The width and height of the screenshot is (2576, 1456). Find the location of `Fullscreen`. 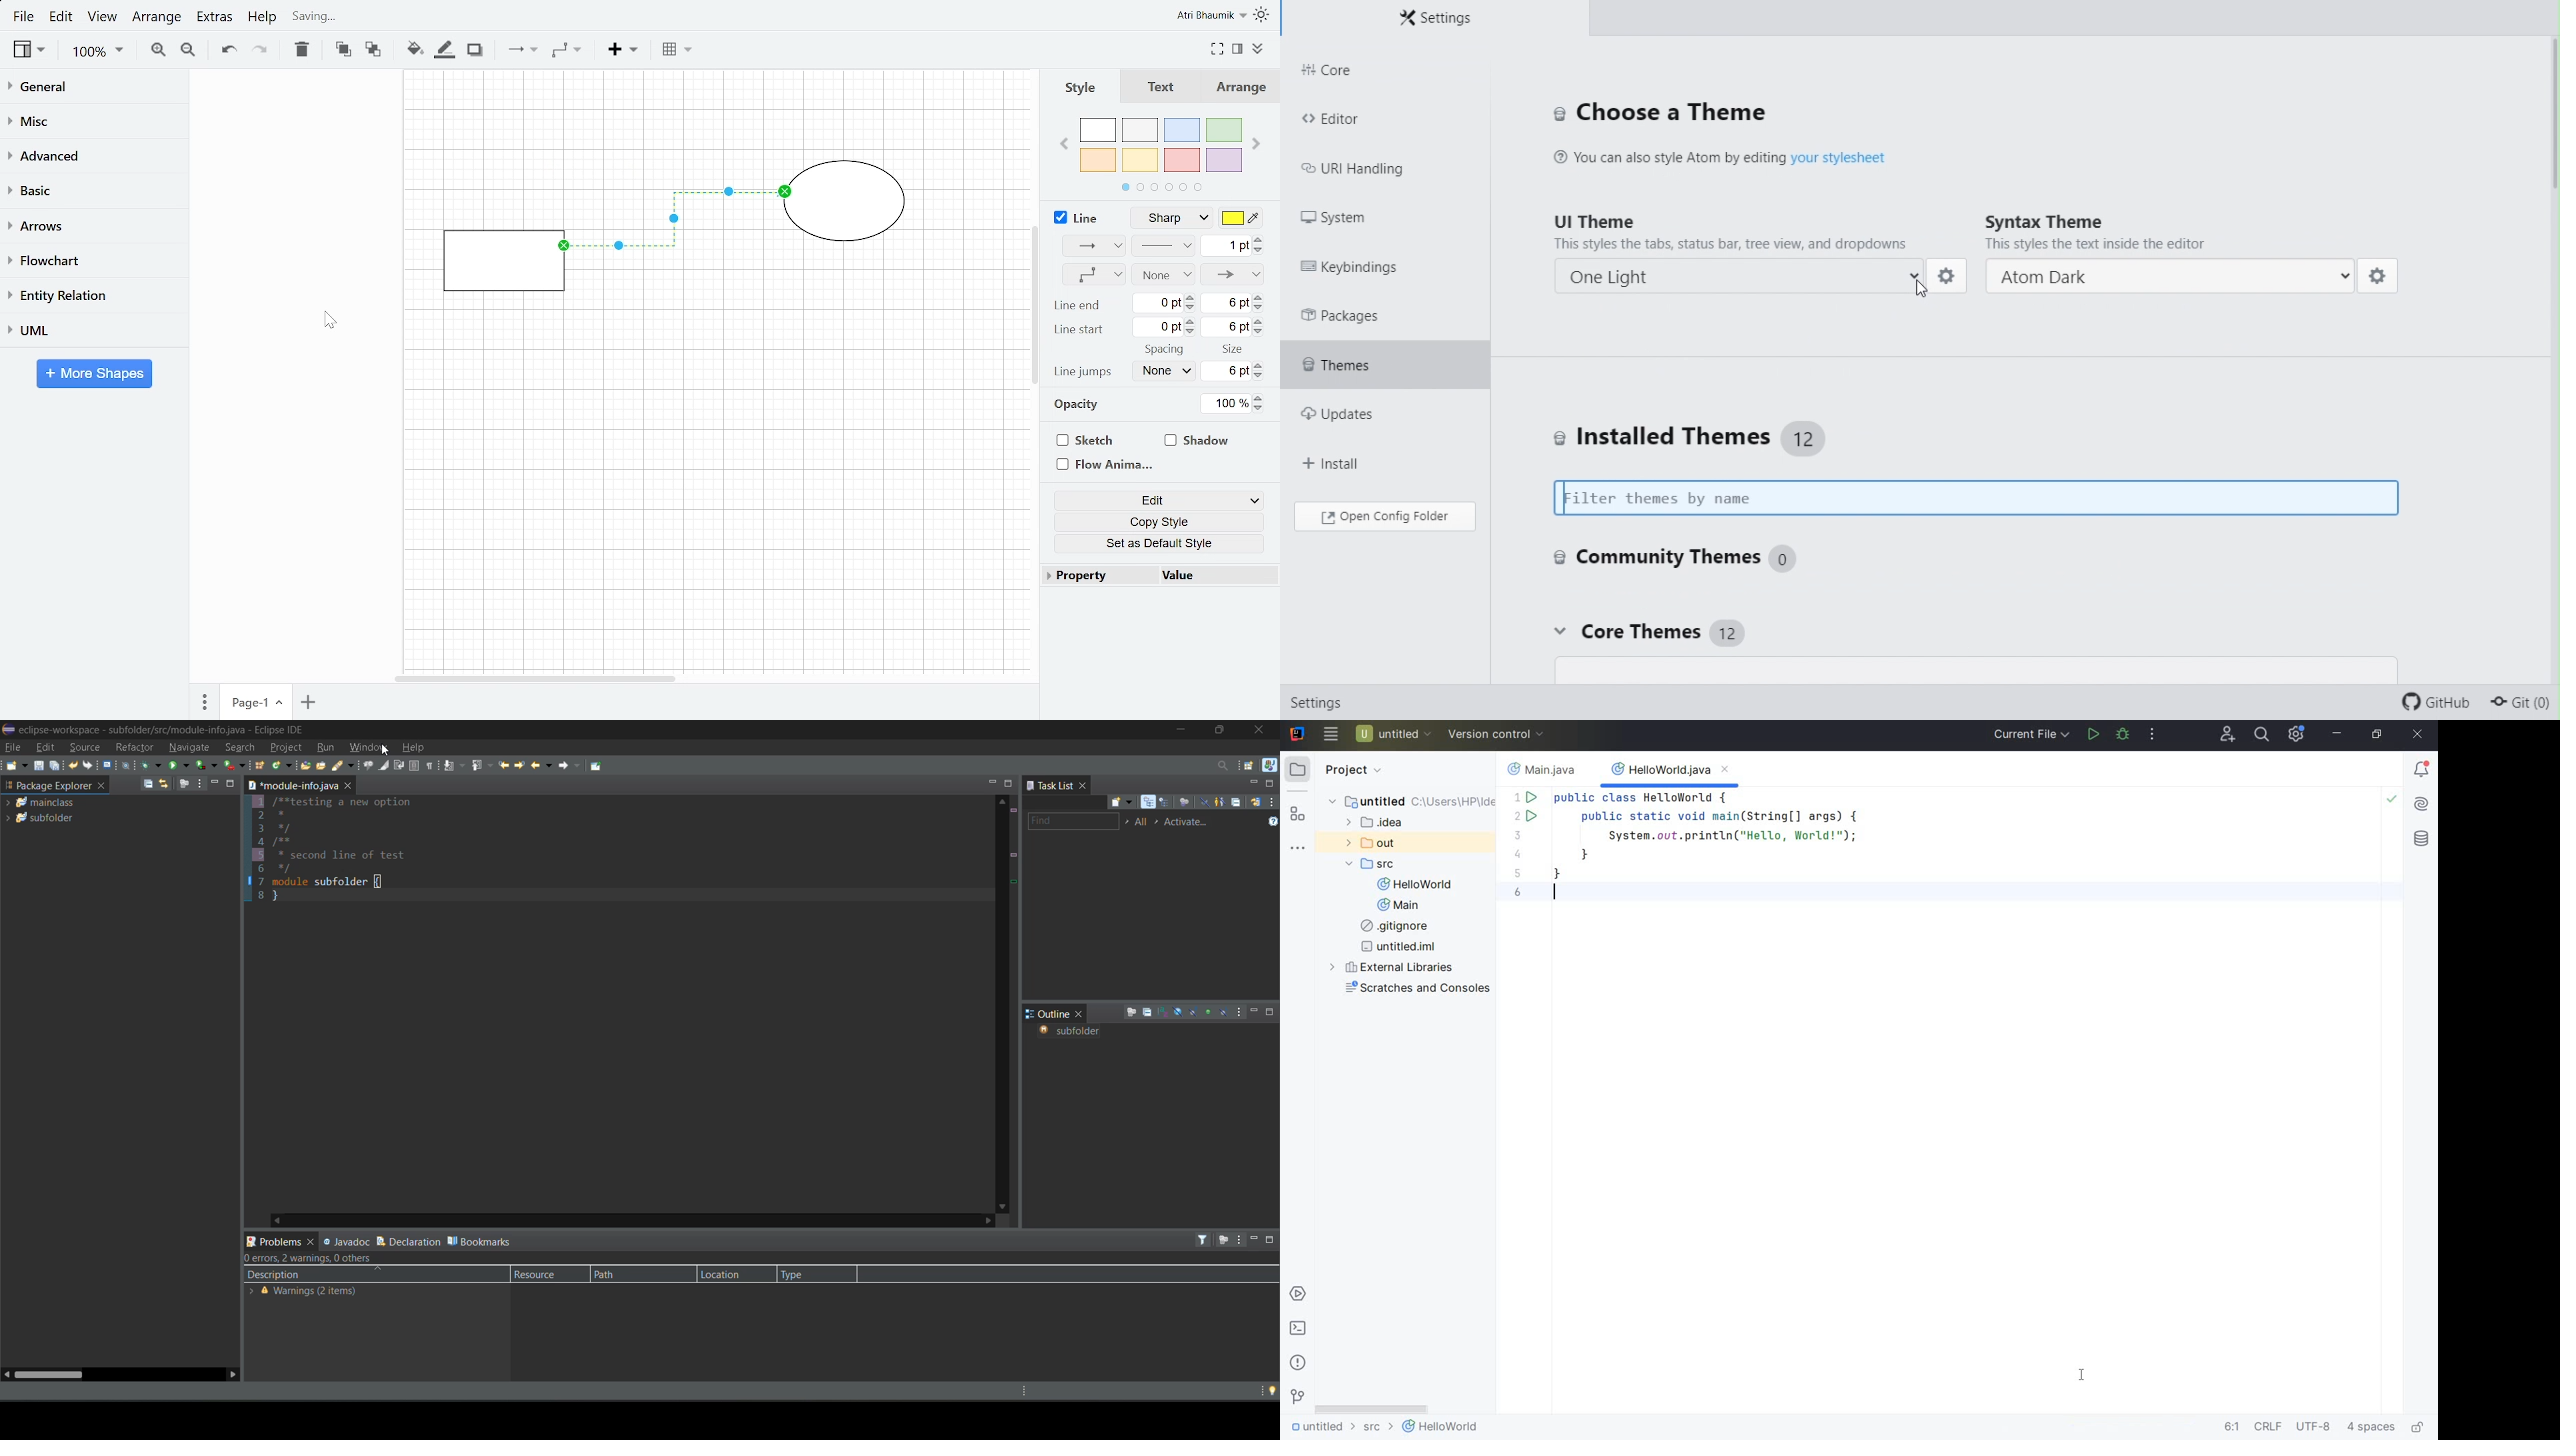

Fullscreen is located at coordinates (1218, 49).